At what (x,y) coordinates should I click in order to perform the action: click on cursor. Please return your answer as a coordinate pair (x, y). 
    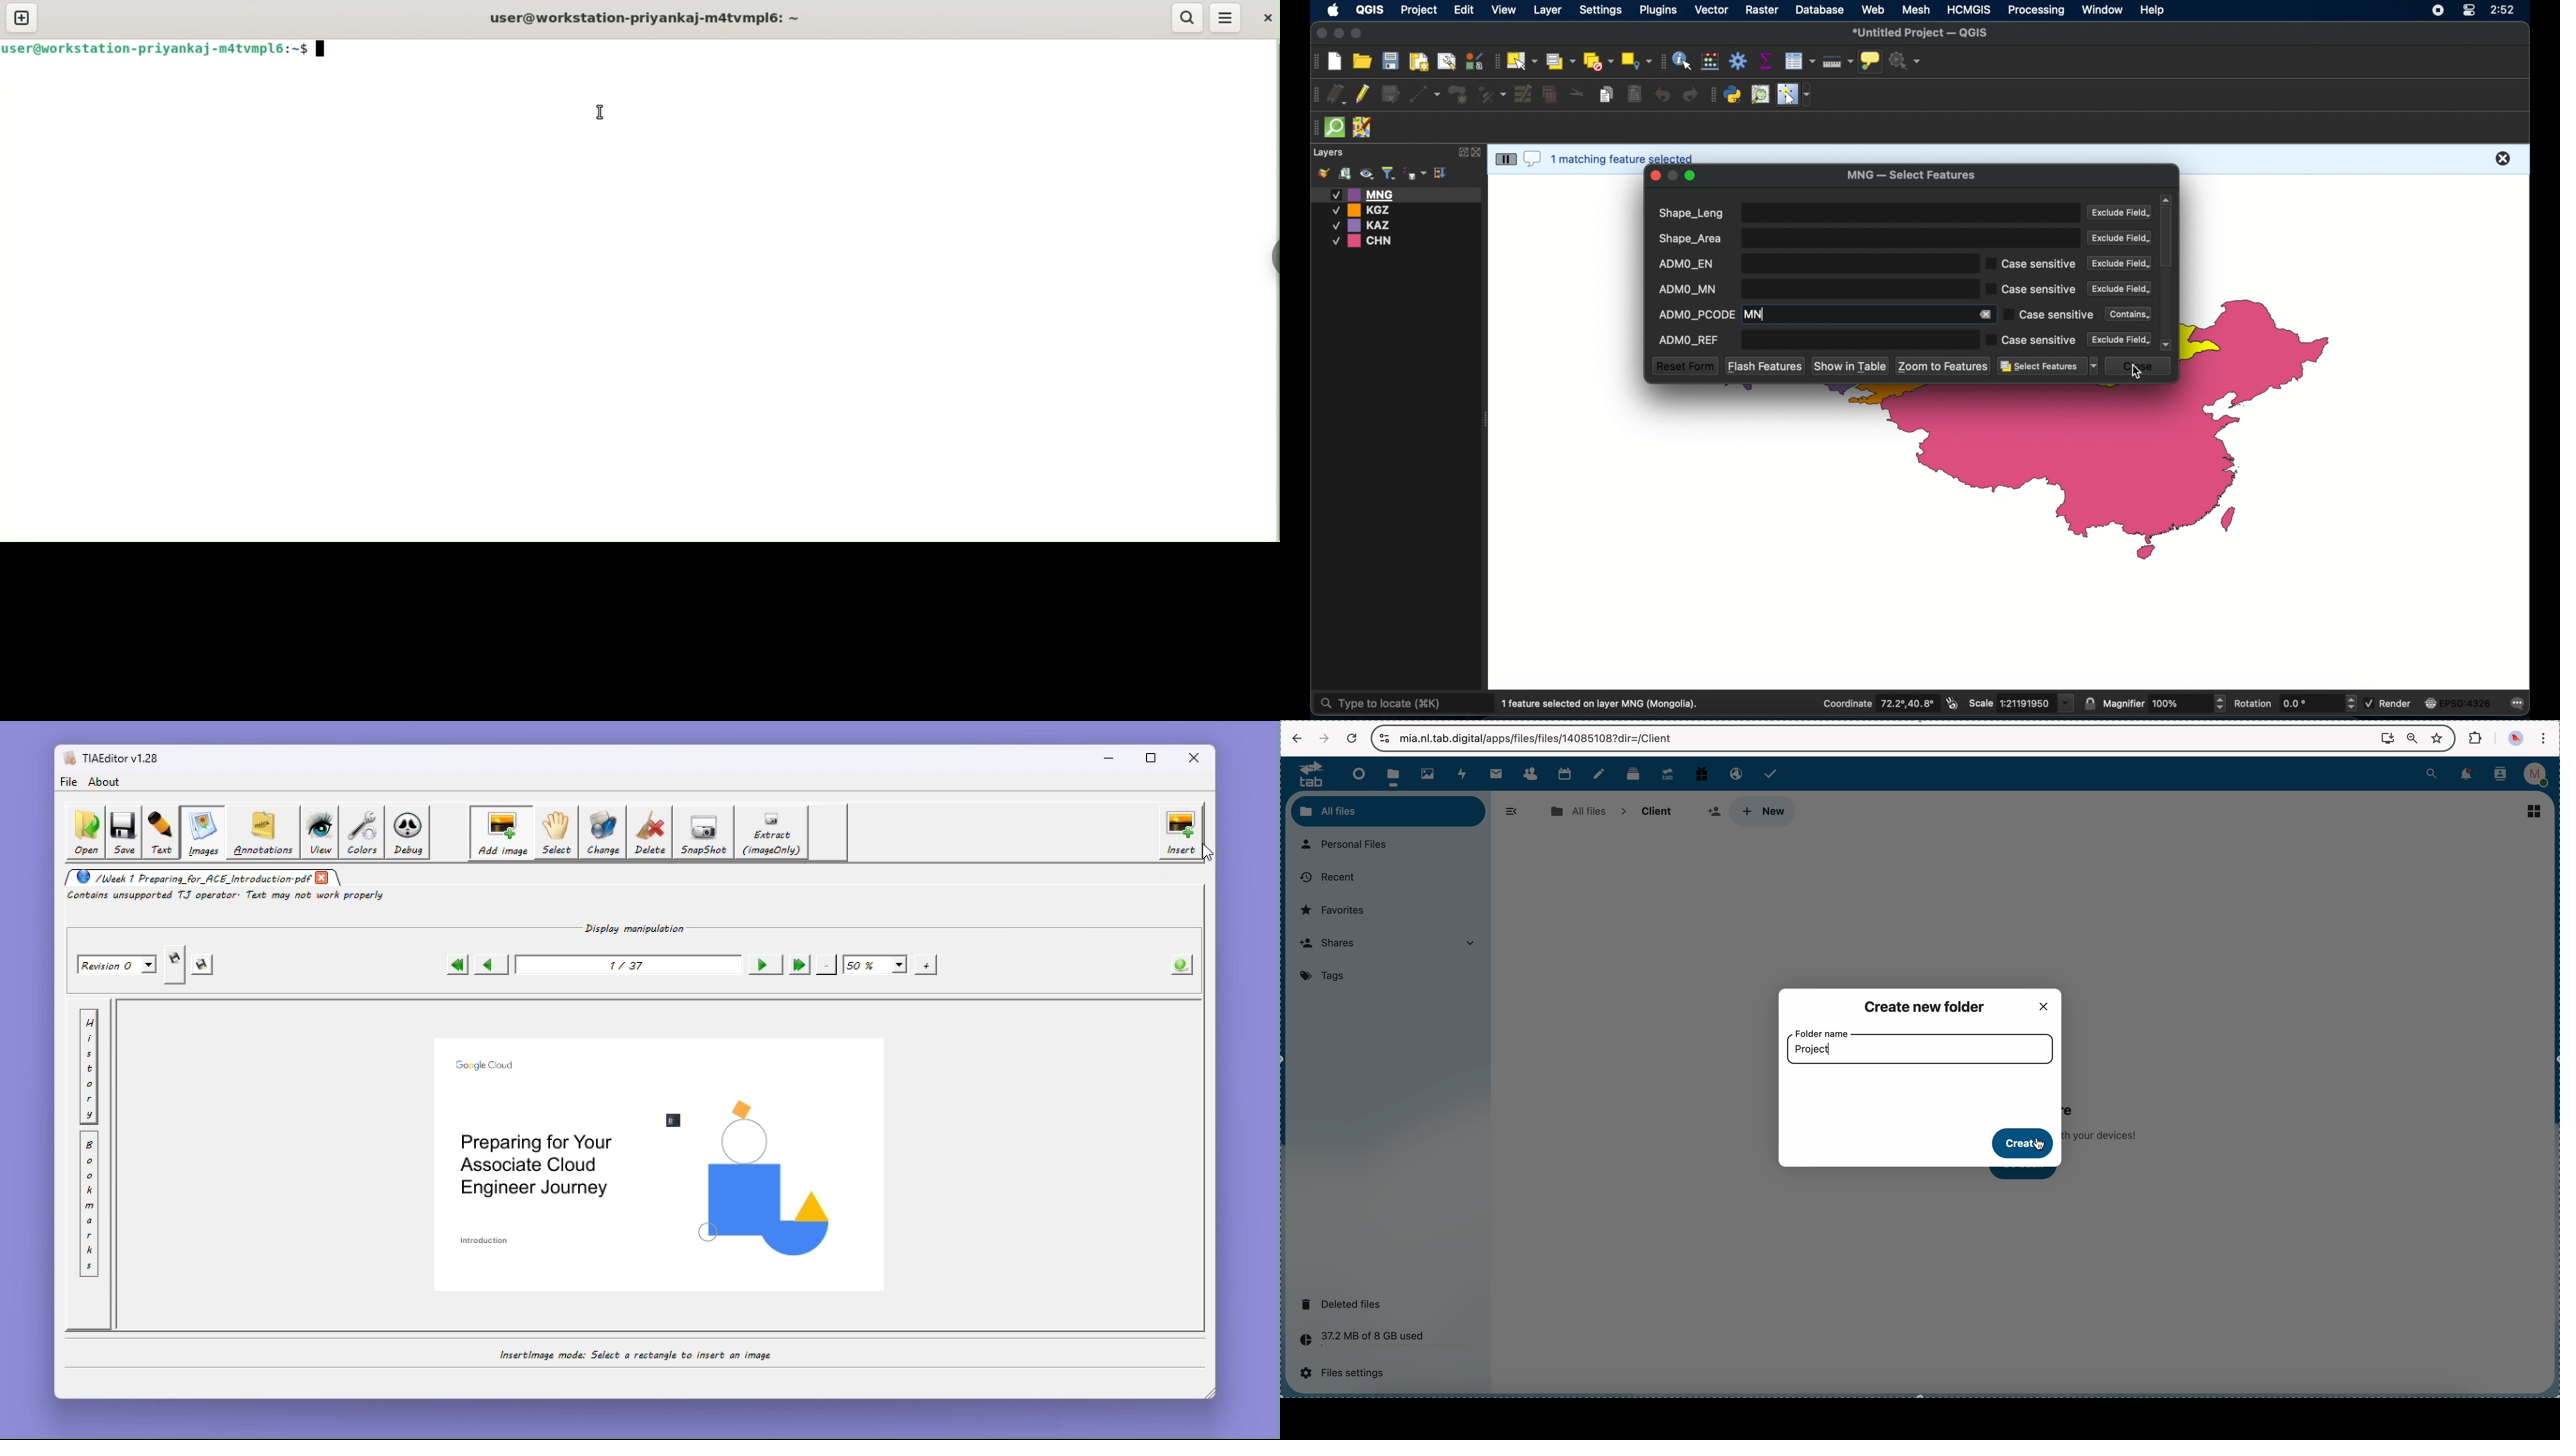
    Looking at the image, I should click on (2041, 1147).